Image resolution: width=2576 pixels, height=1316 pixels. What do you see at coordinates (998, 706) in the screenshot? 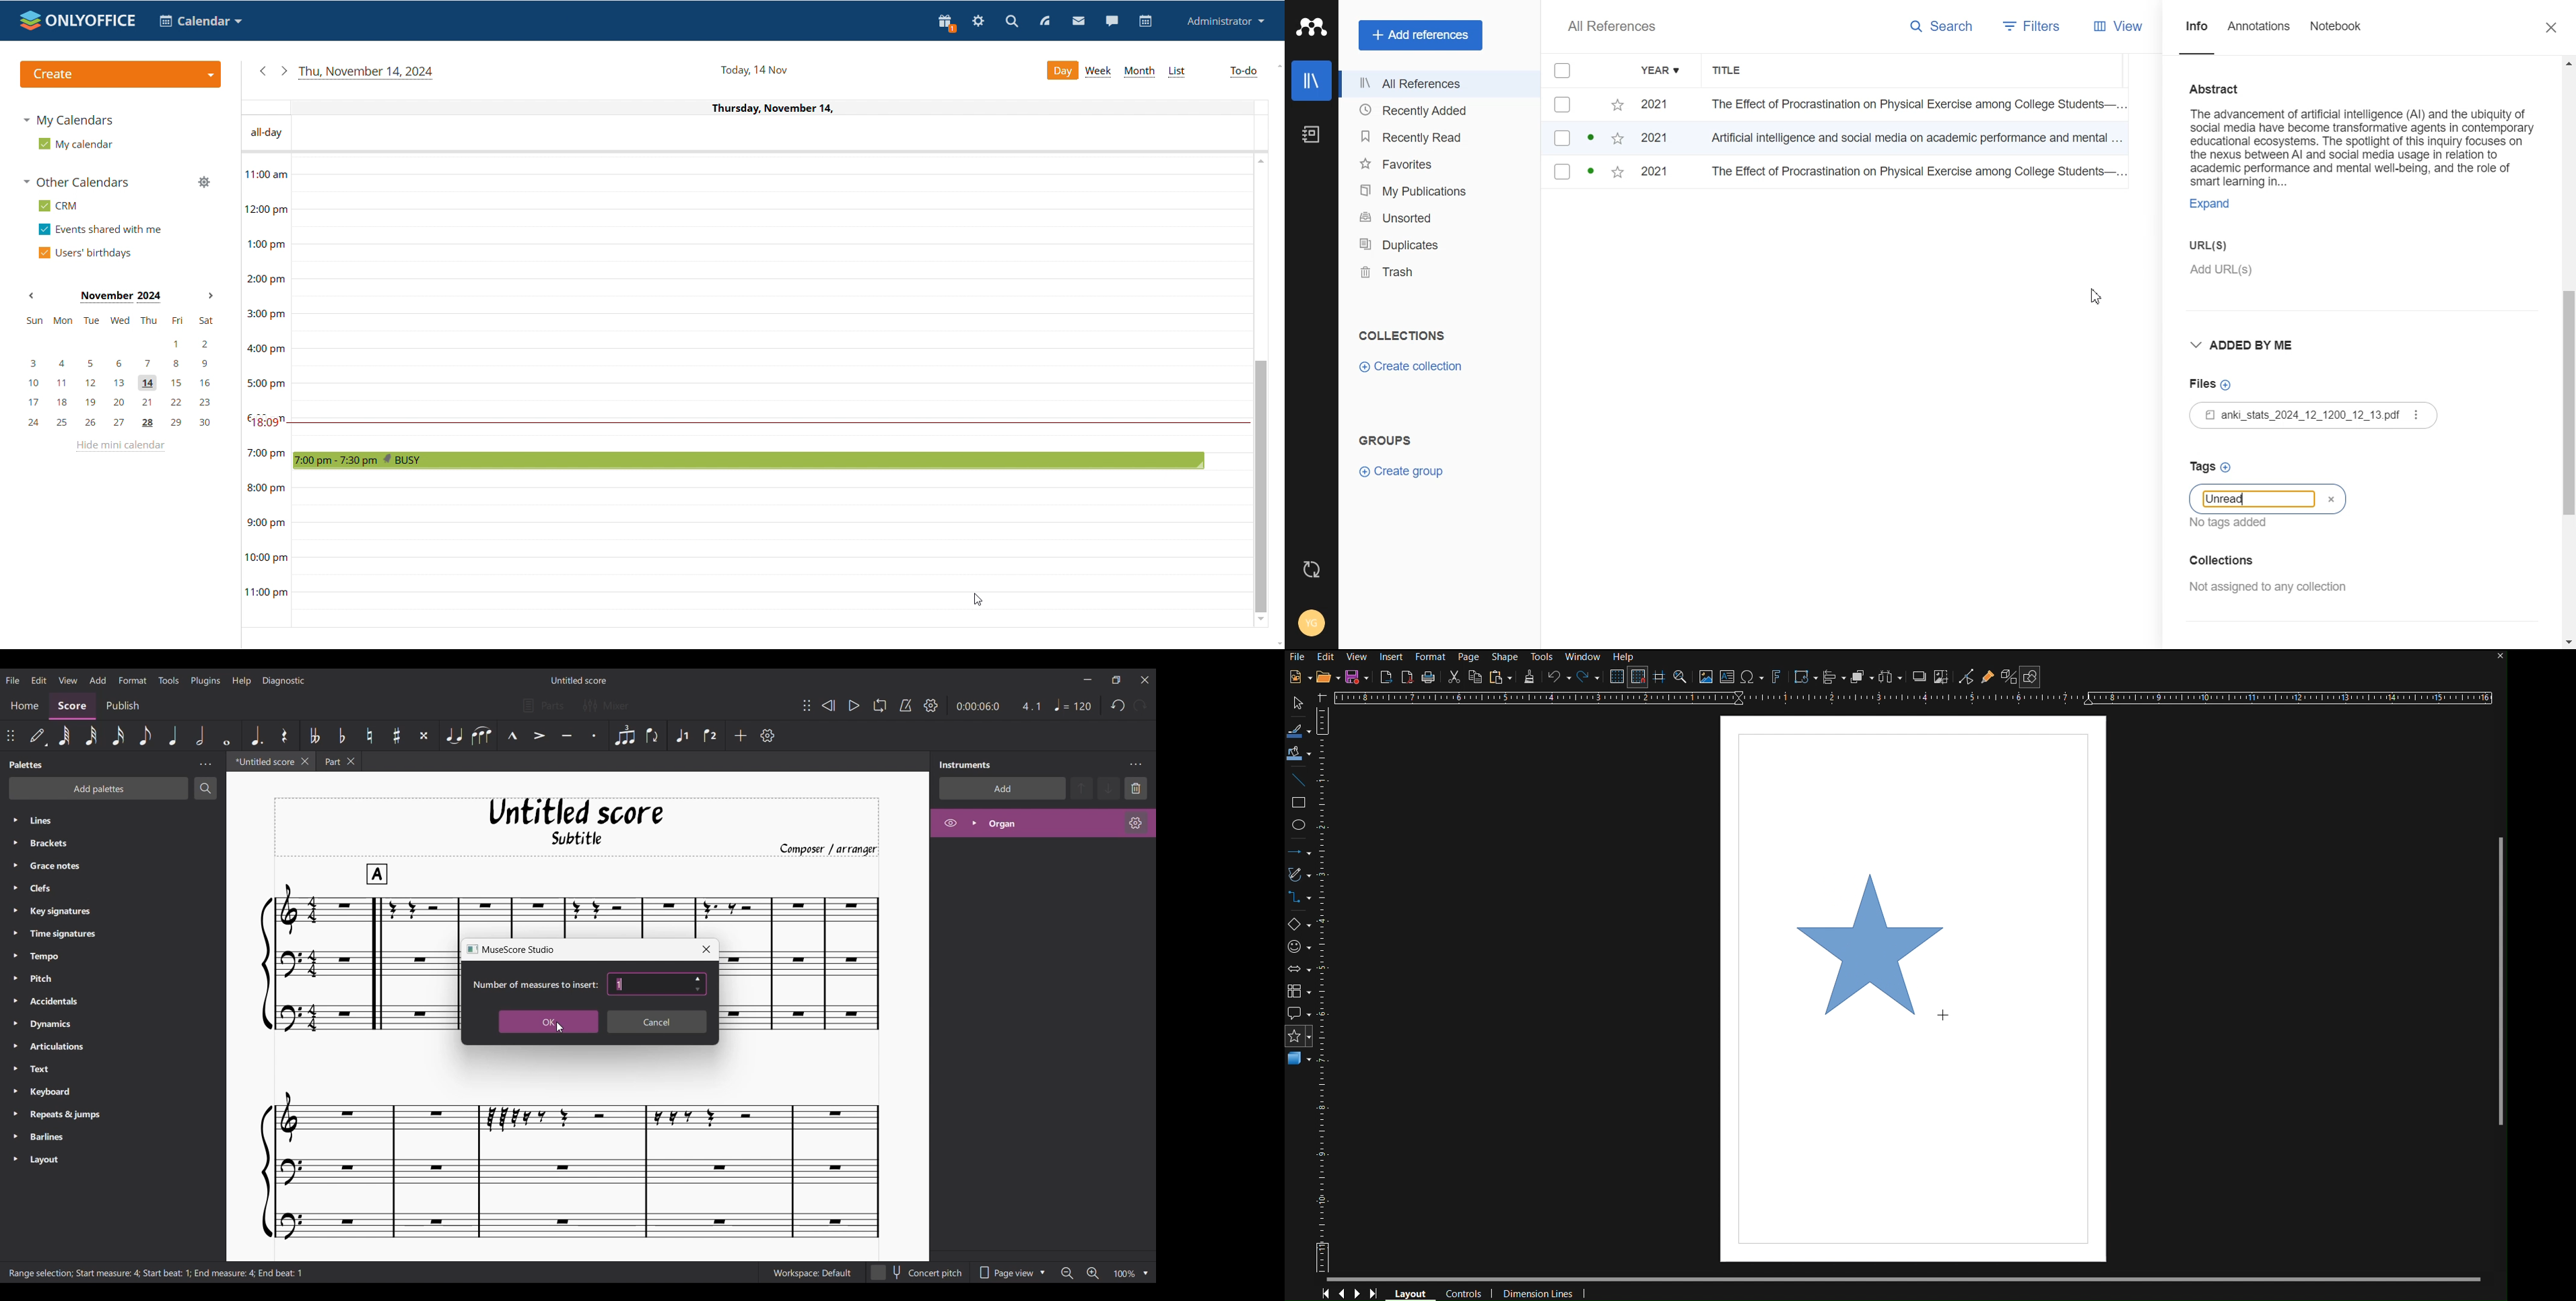
I see `Current duration and ratio of score` at bounding box center [998, 706].